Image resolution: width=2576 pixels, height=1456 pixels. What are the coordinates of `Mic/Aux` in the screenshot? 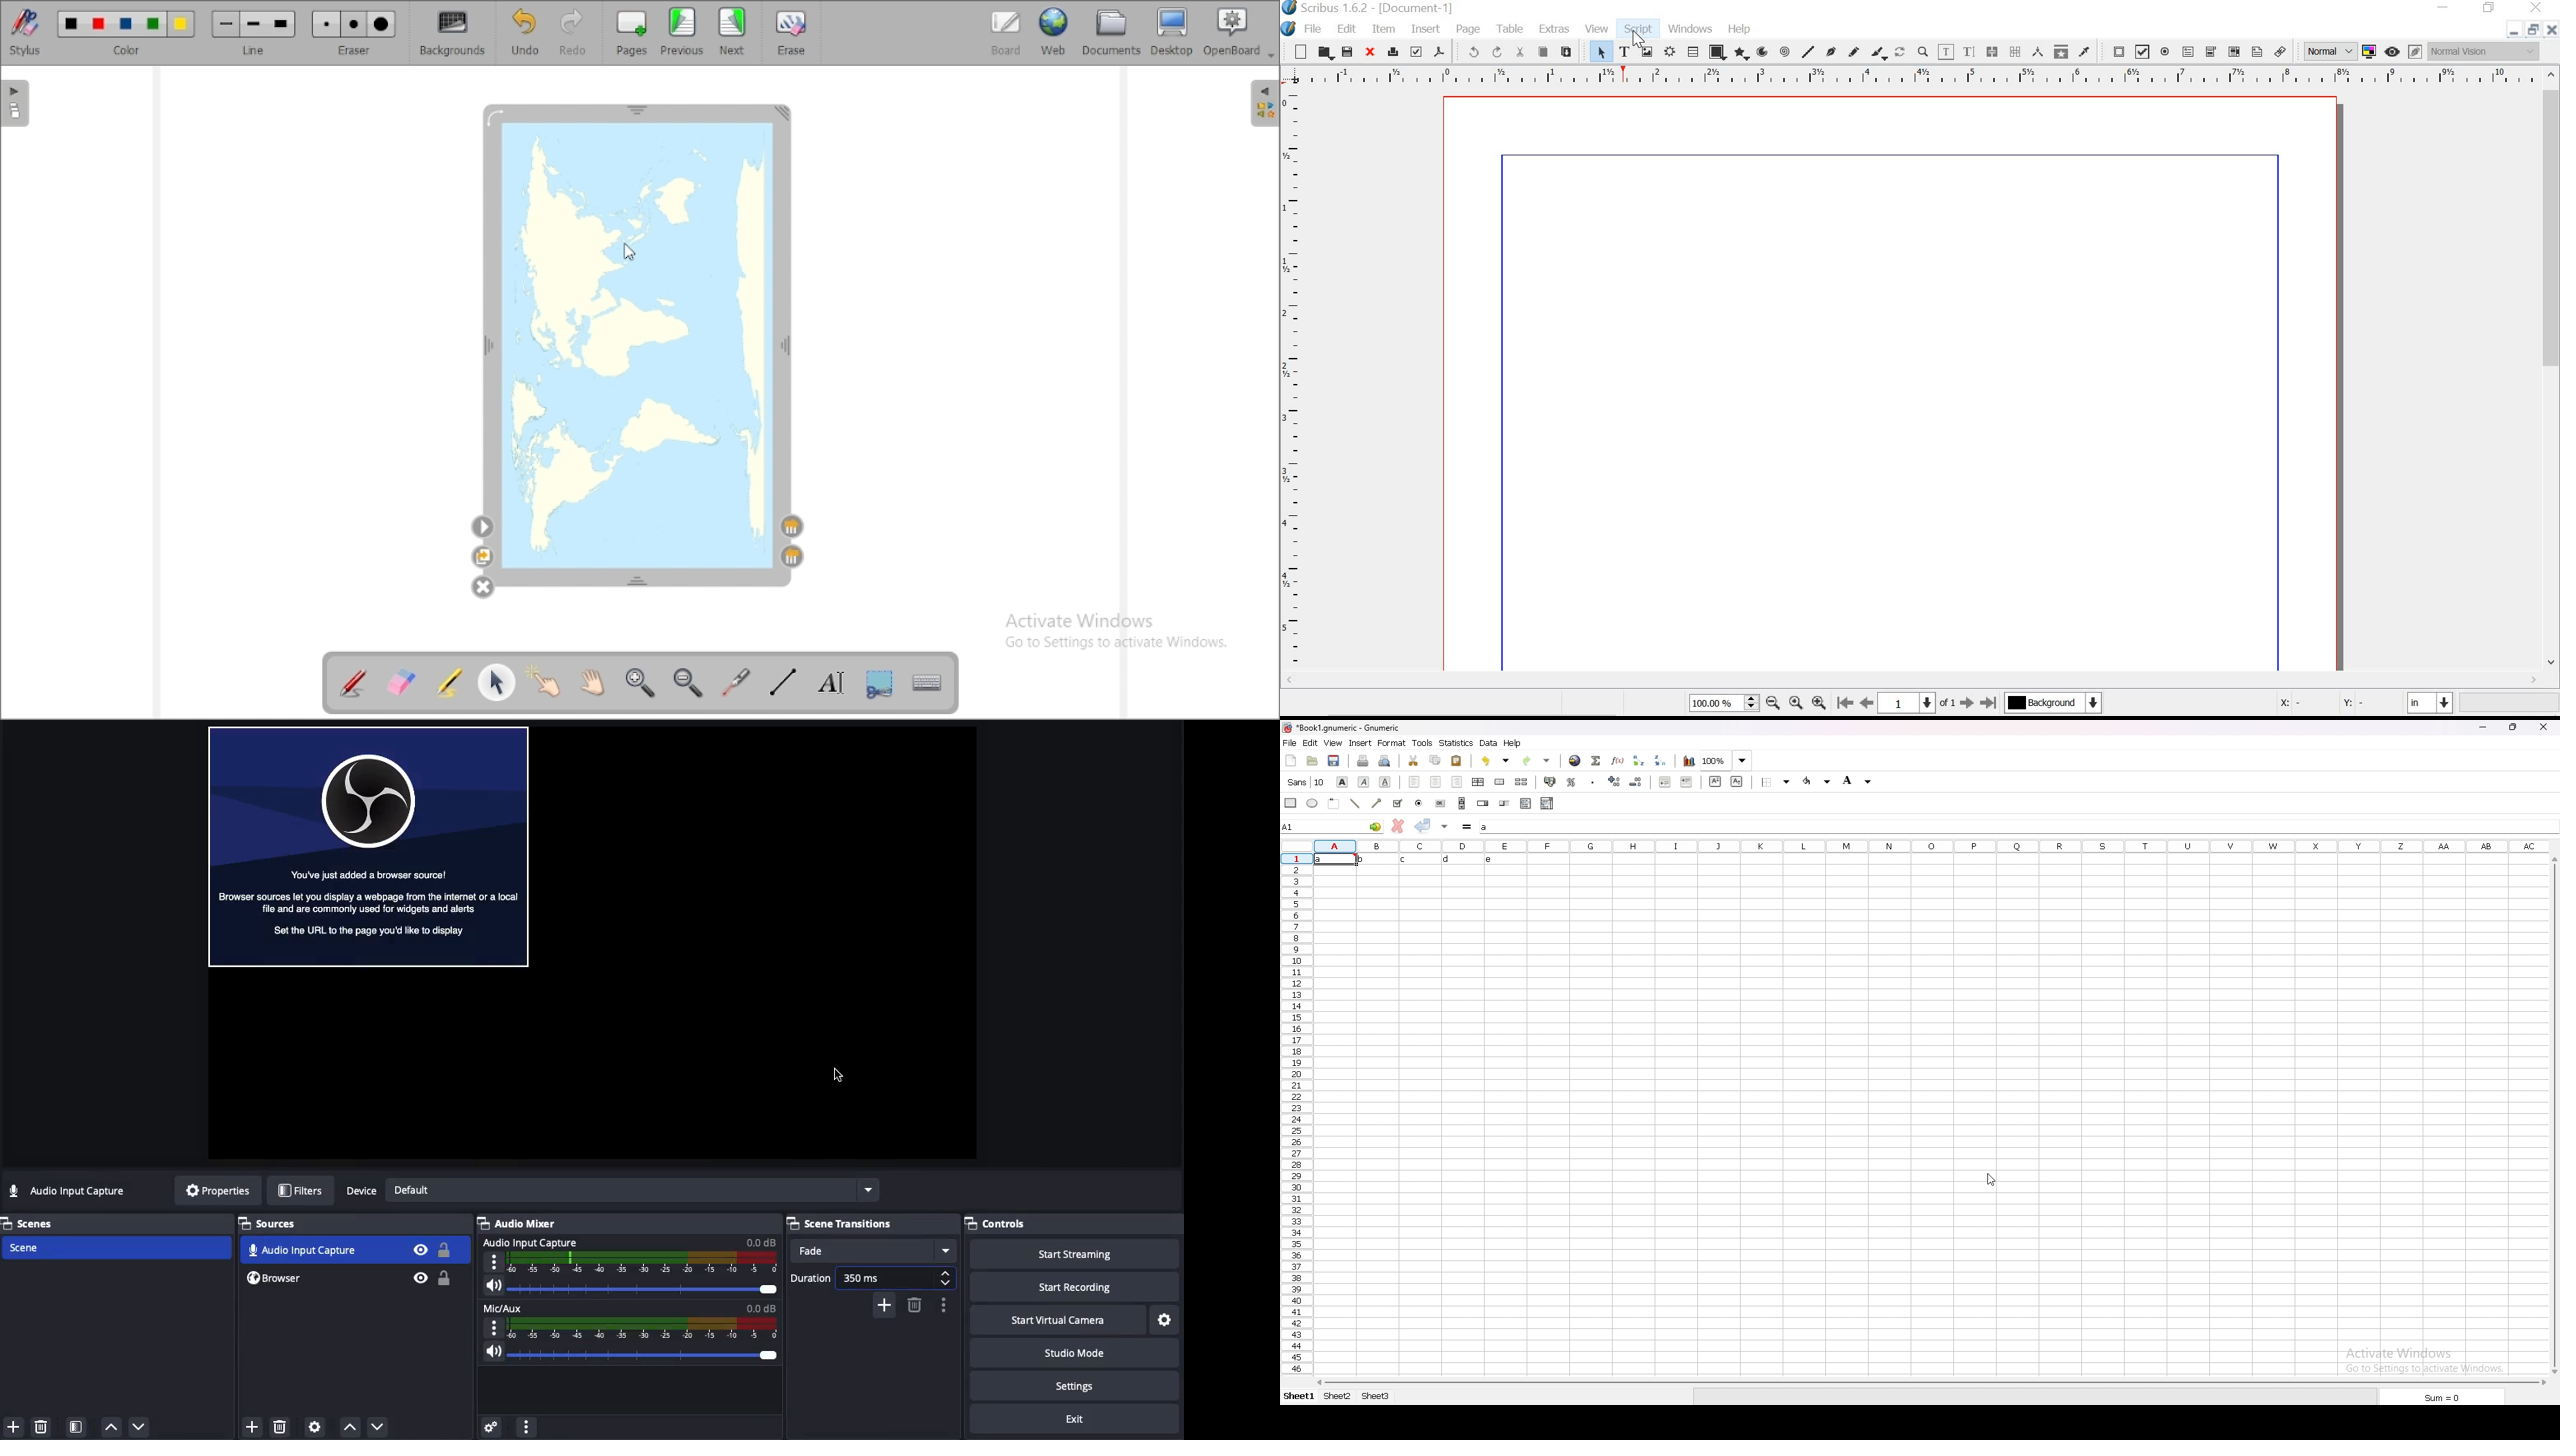 It's located at (631, 1330).